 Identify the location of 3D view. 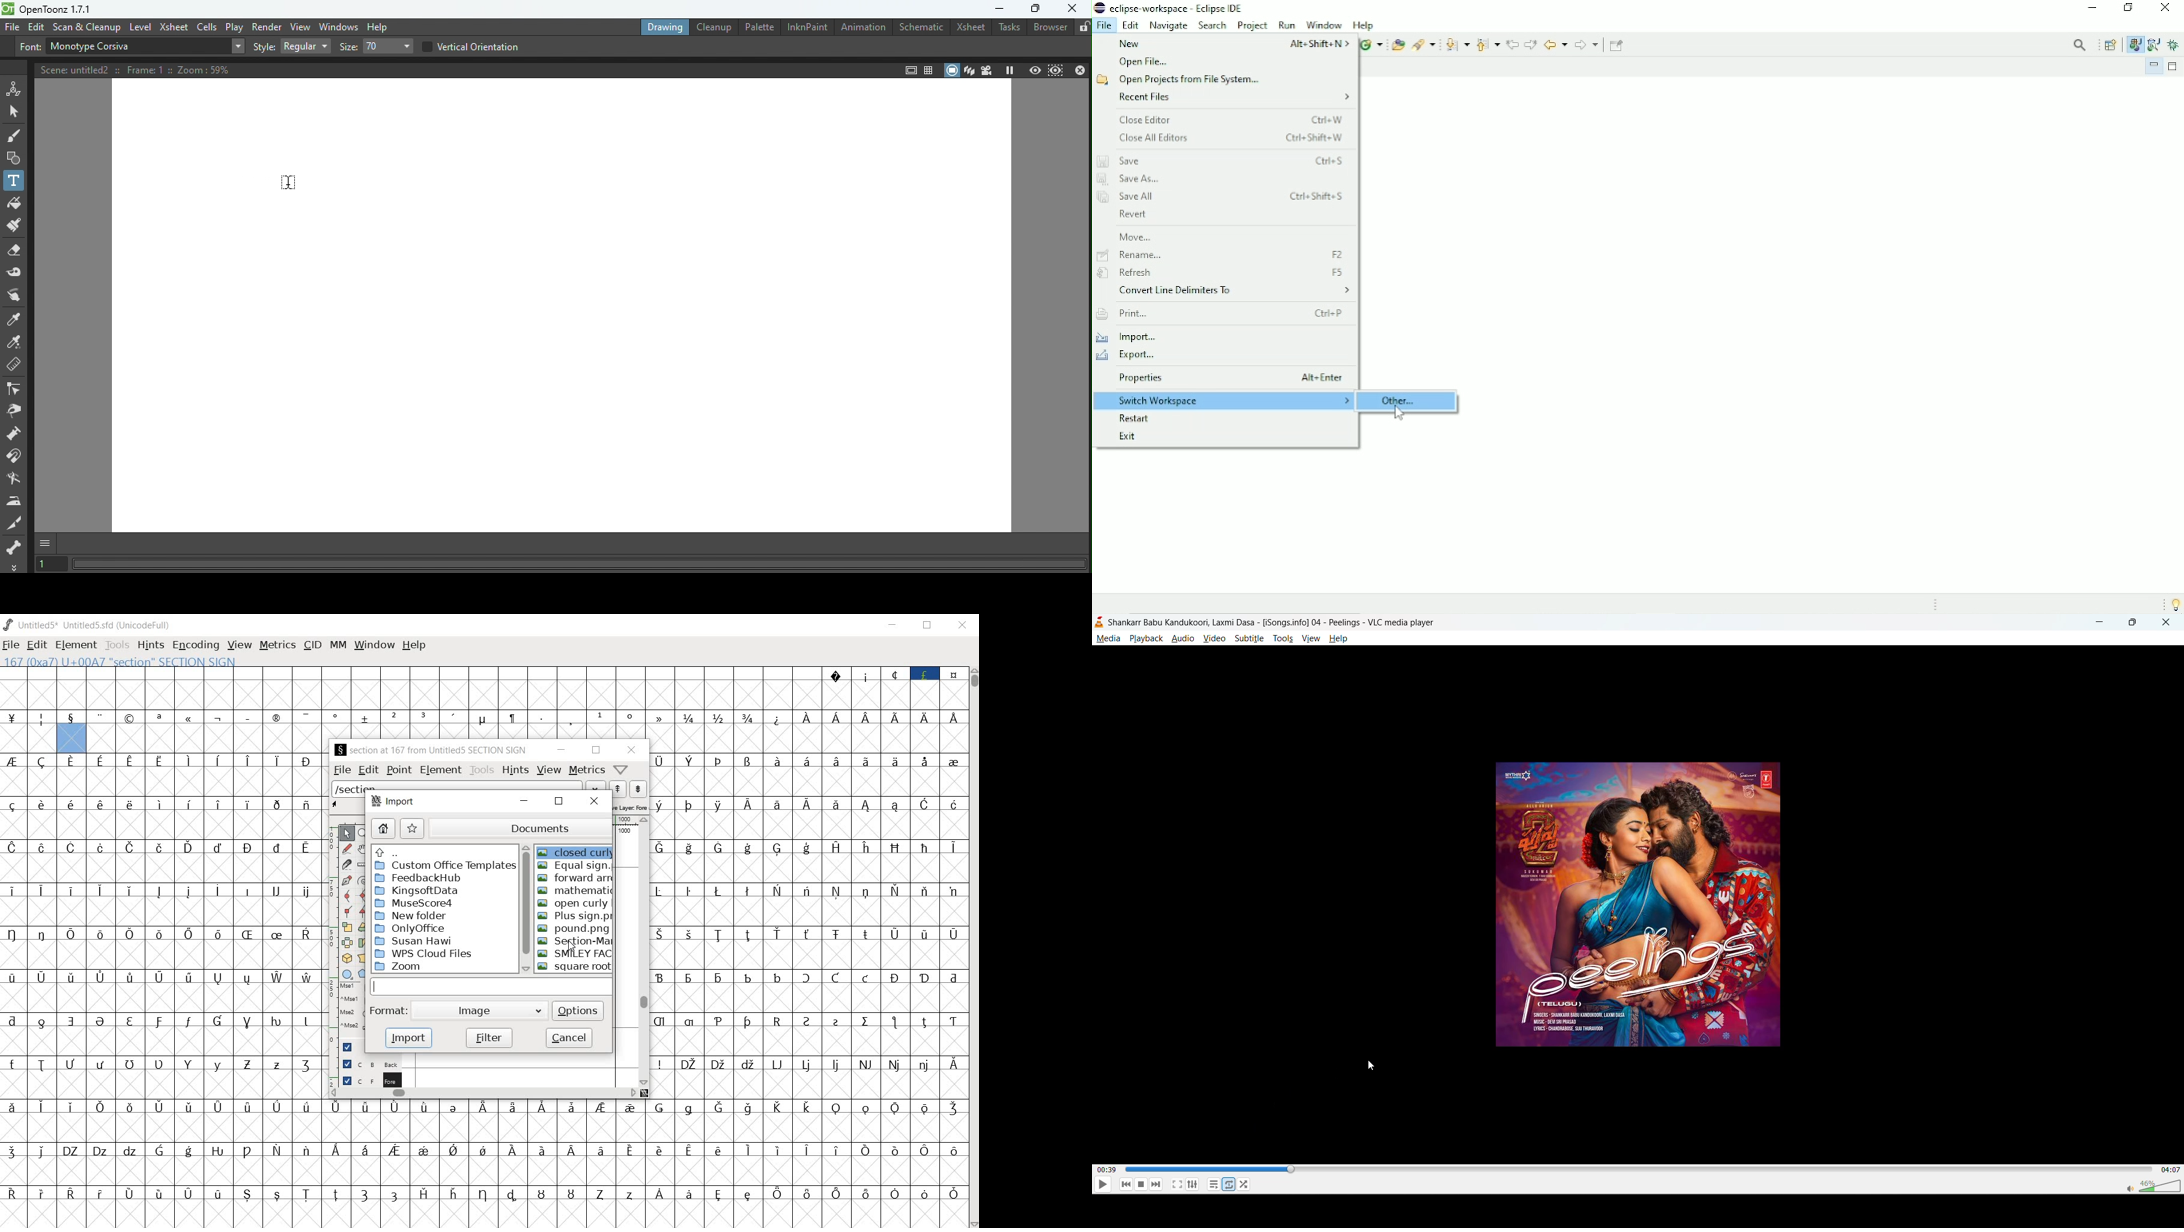
(968, 71).